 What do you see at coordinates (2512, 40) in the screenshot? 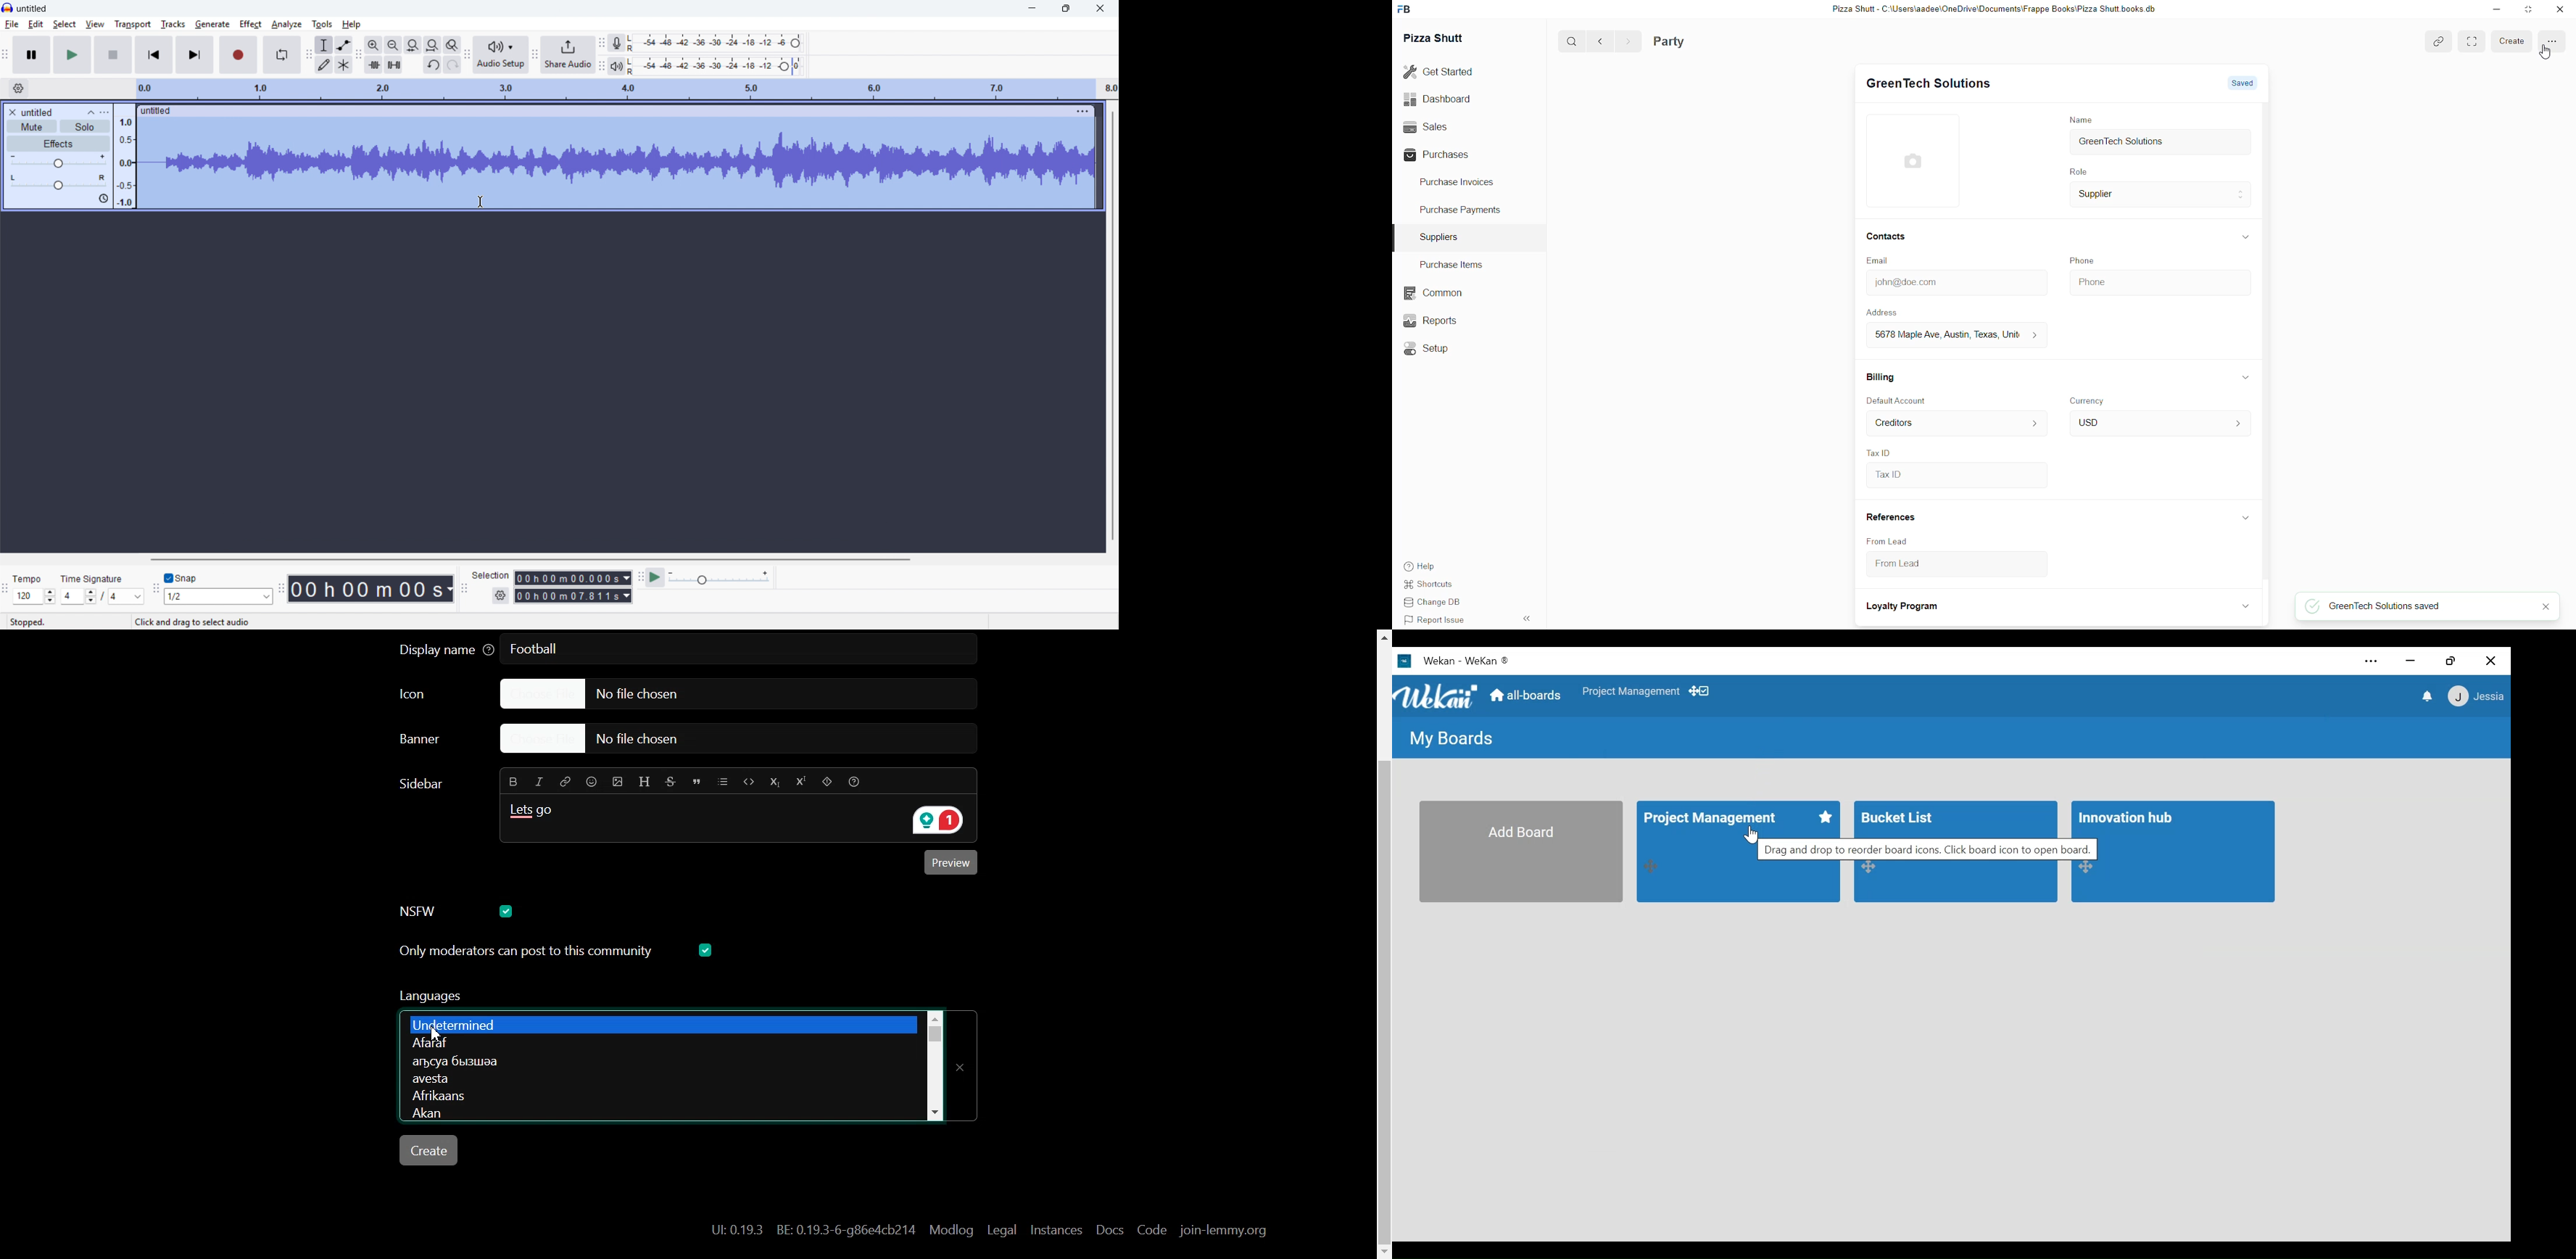
I see `create` at bounding box center [2512, 40].